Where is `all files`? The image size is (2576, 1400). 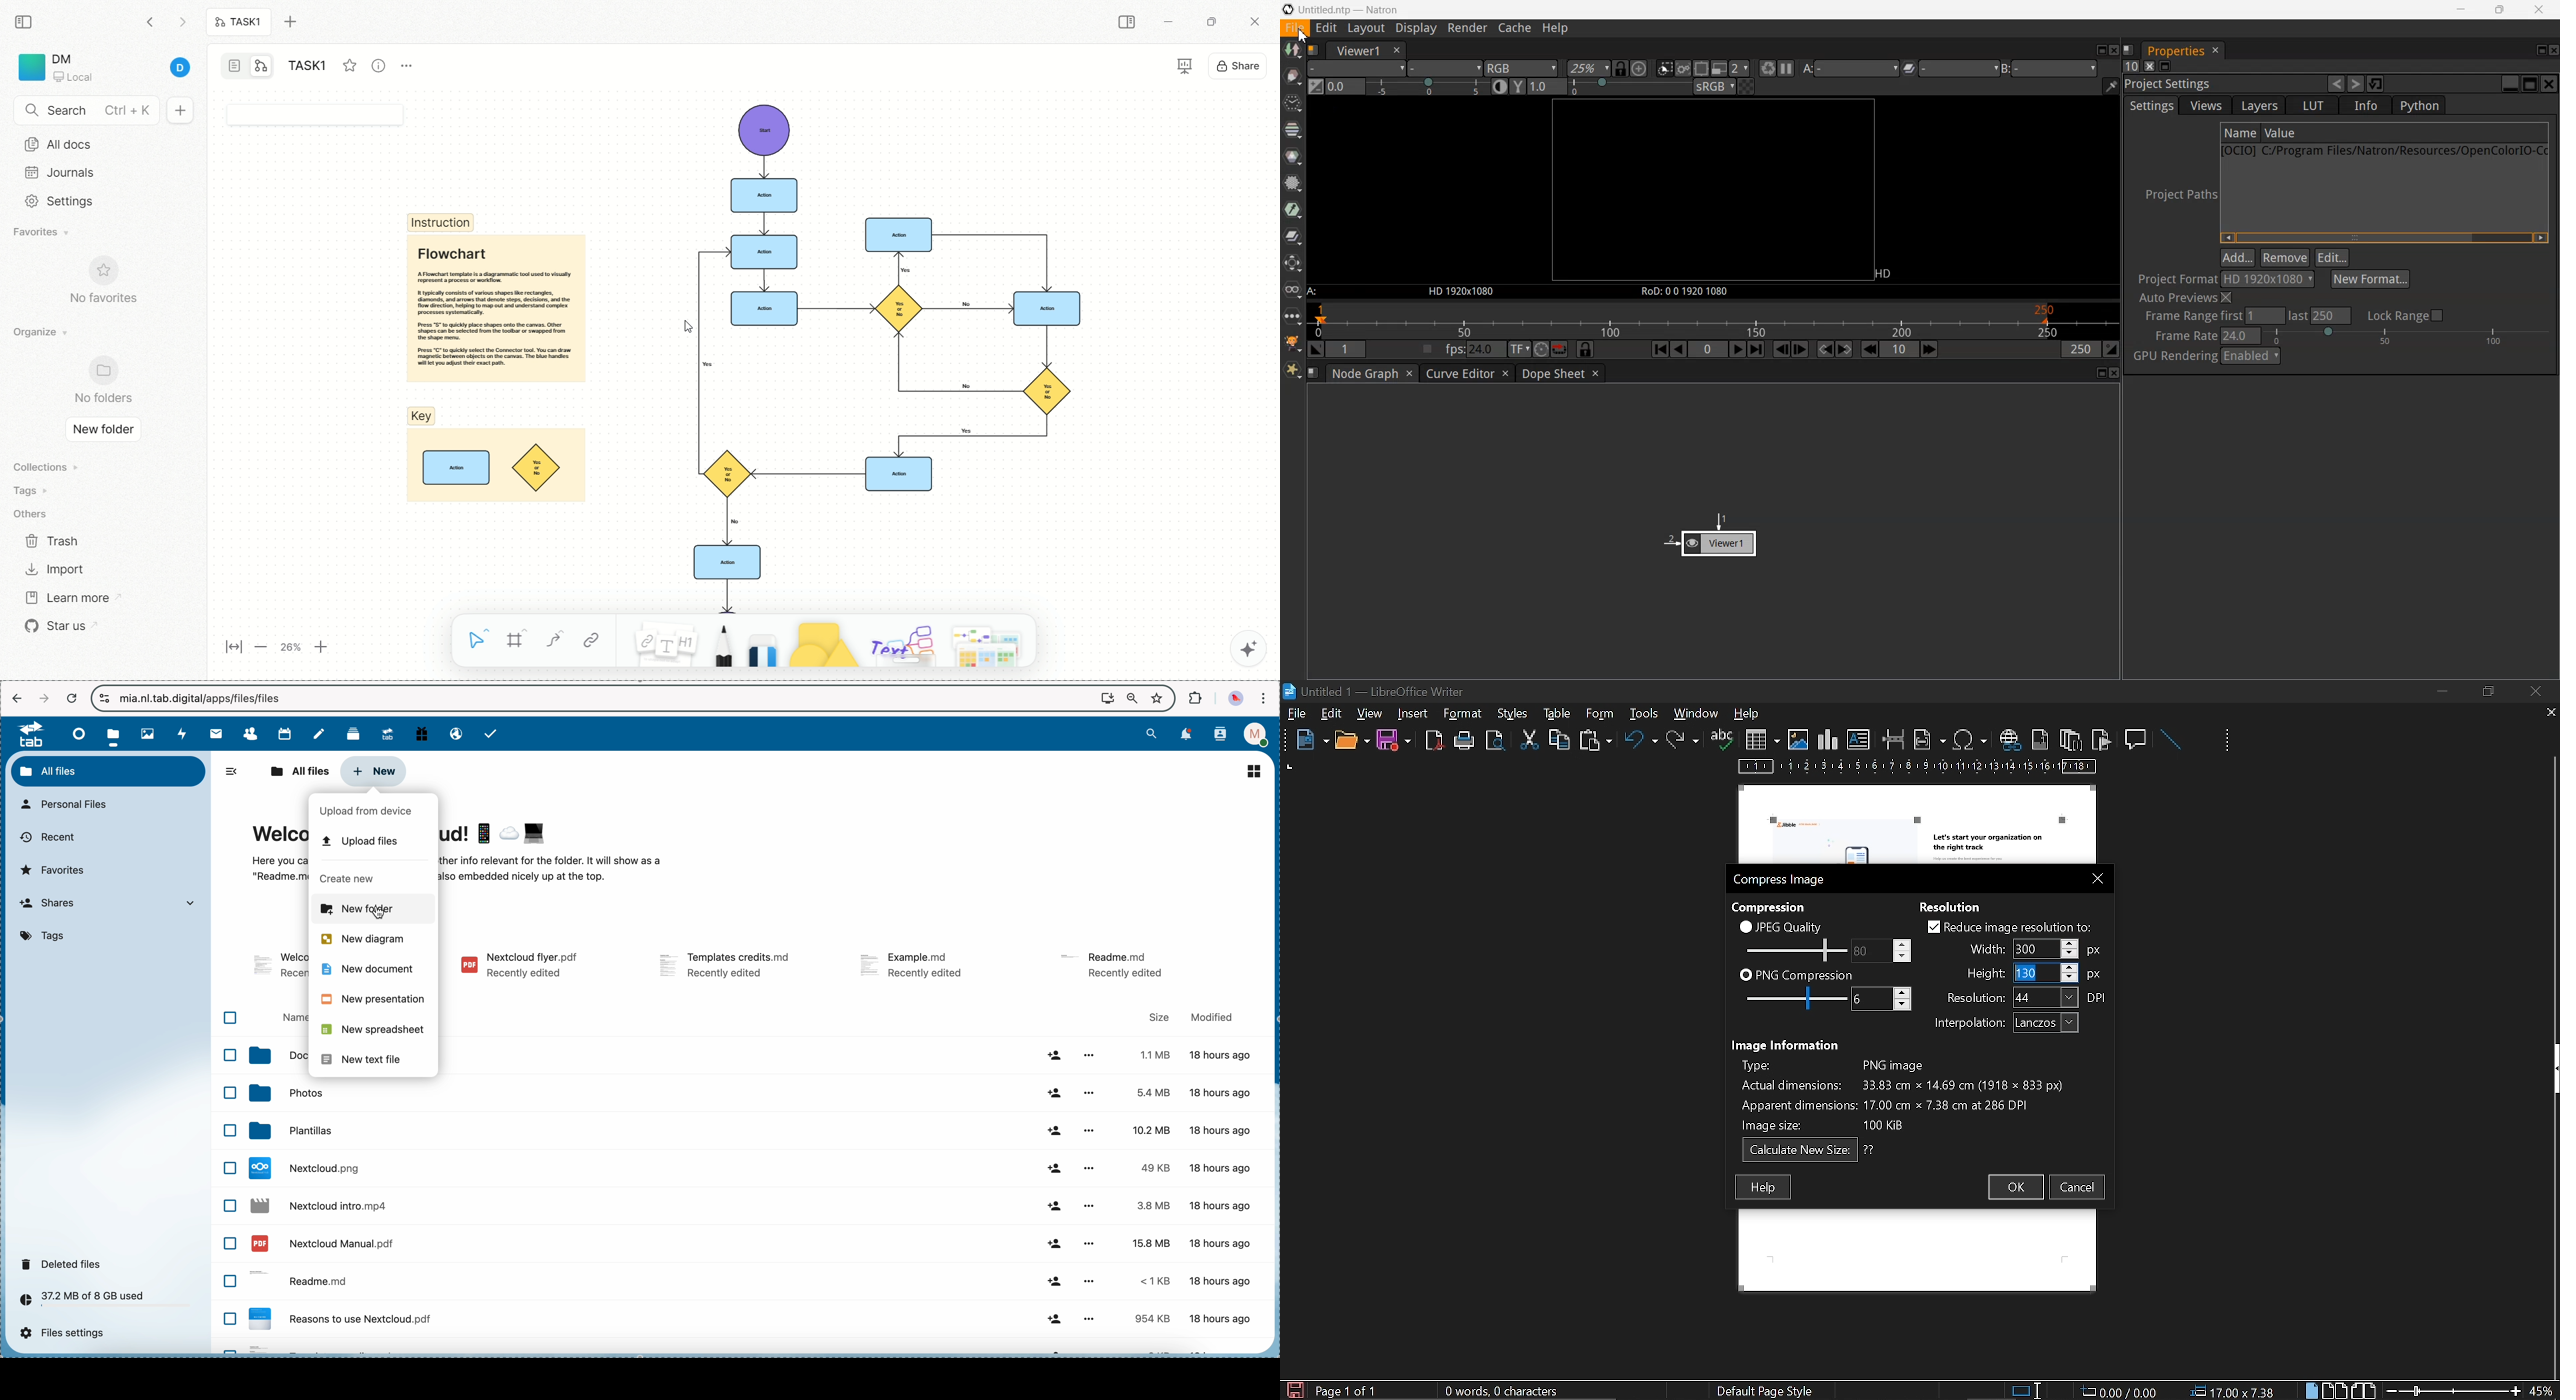
all files is located at coordinates (108, 771).